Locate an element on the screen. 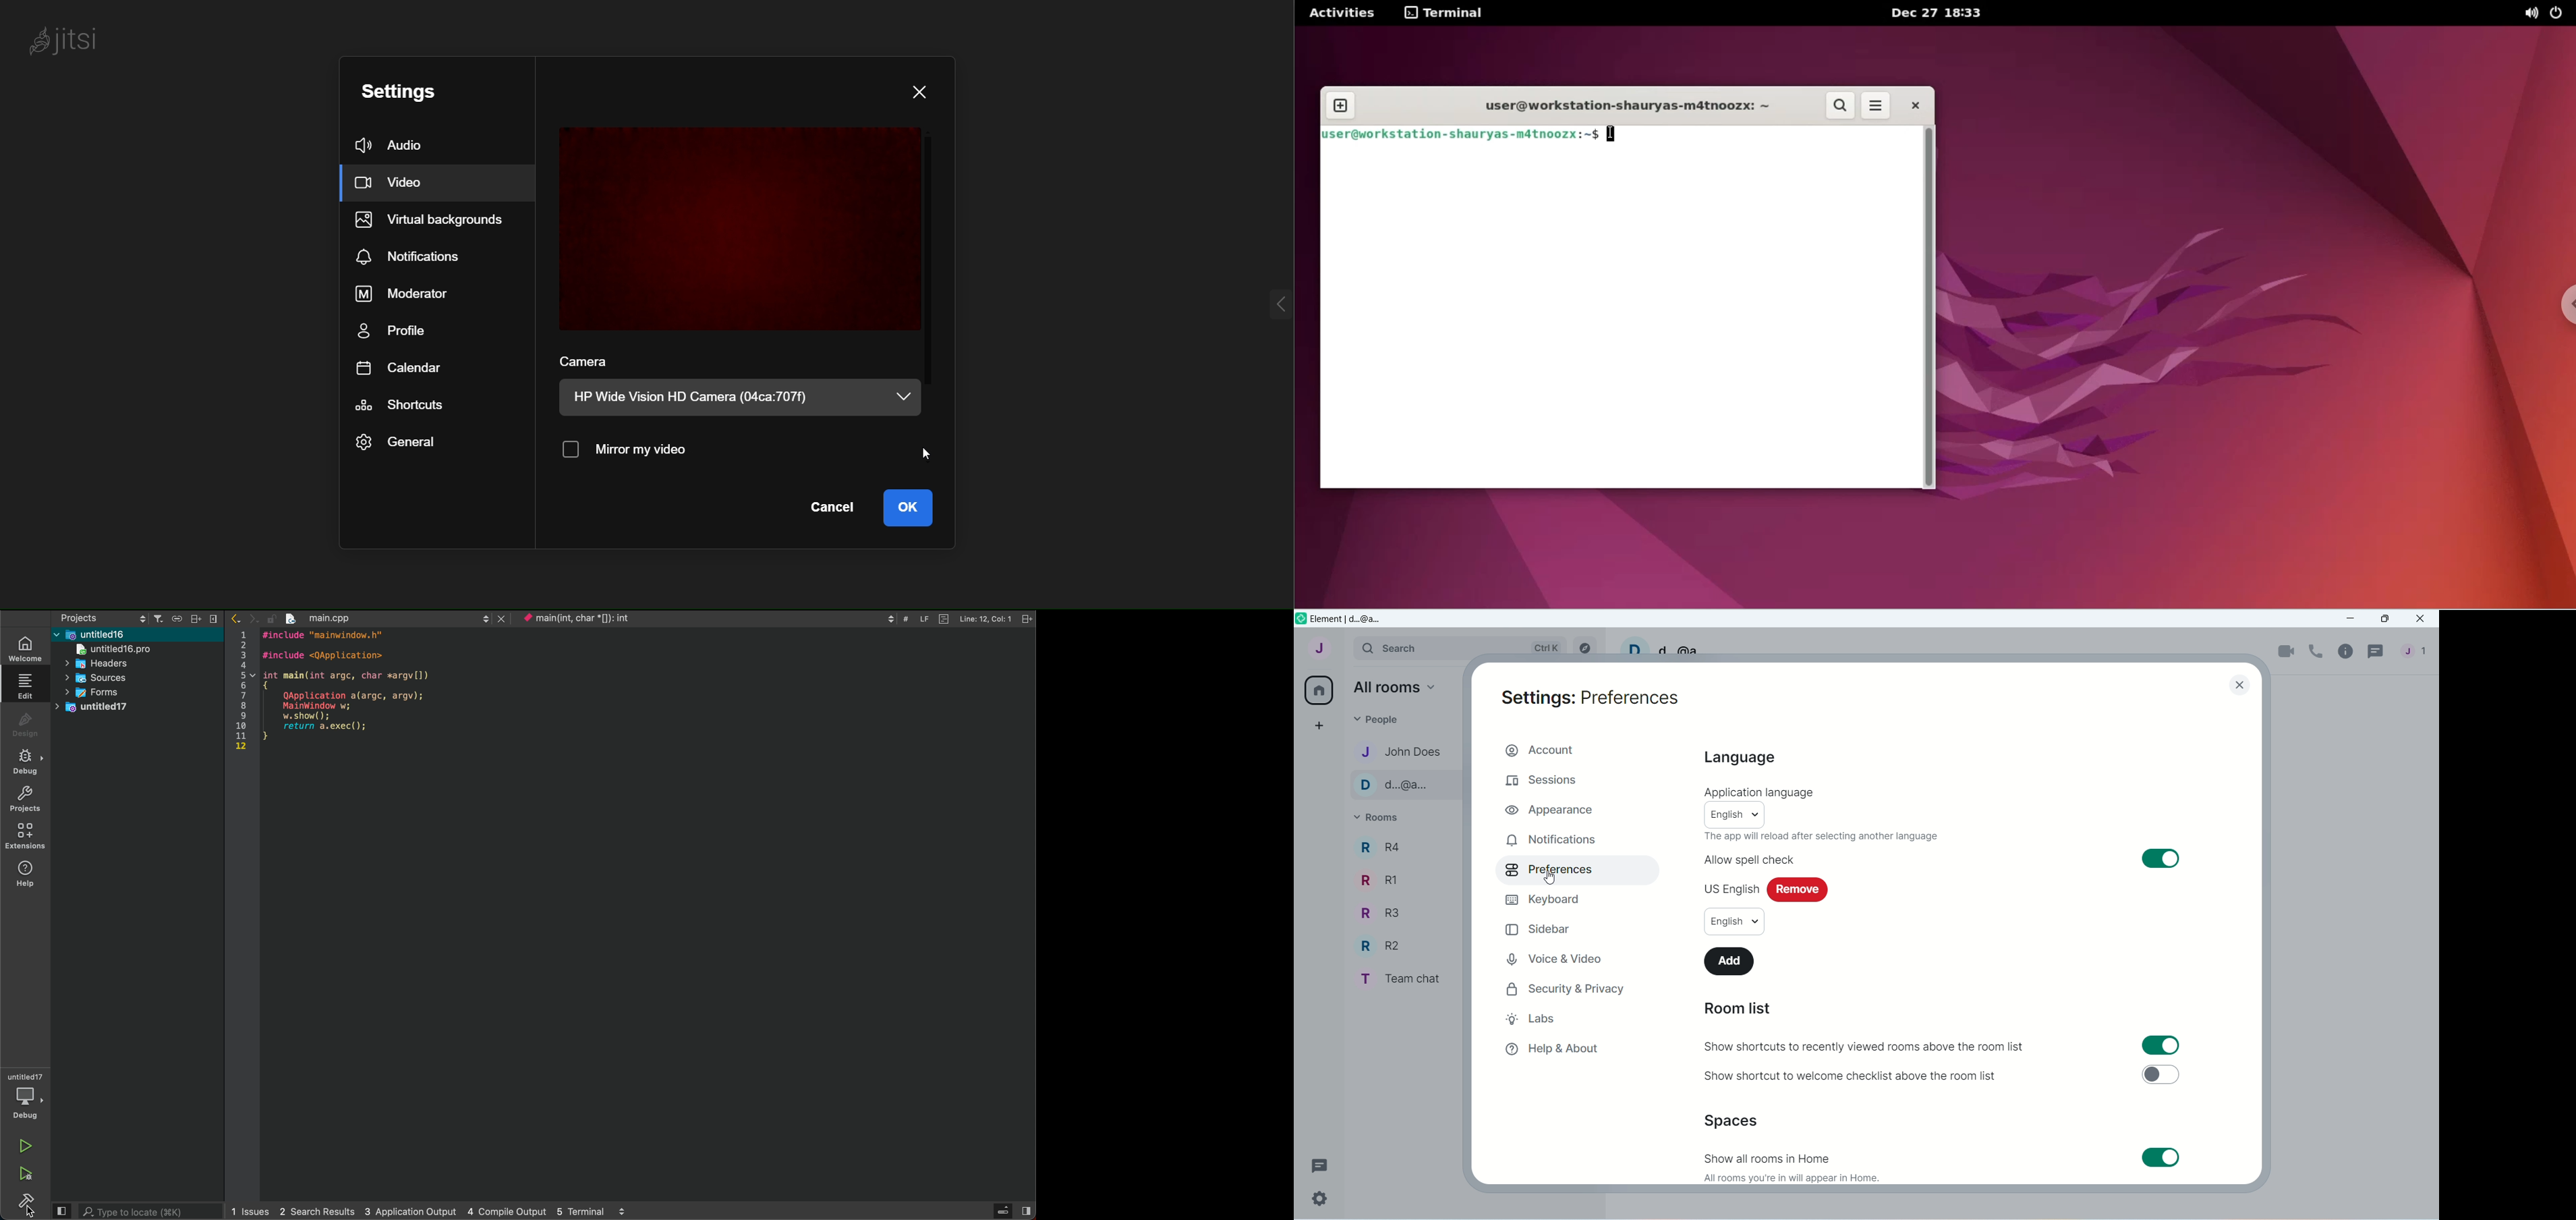 This screenshot has height=1232, width=2576. Toggle switch on is located at coordinates (2168, 1045).